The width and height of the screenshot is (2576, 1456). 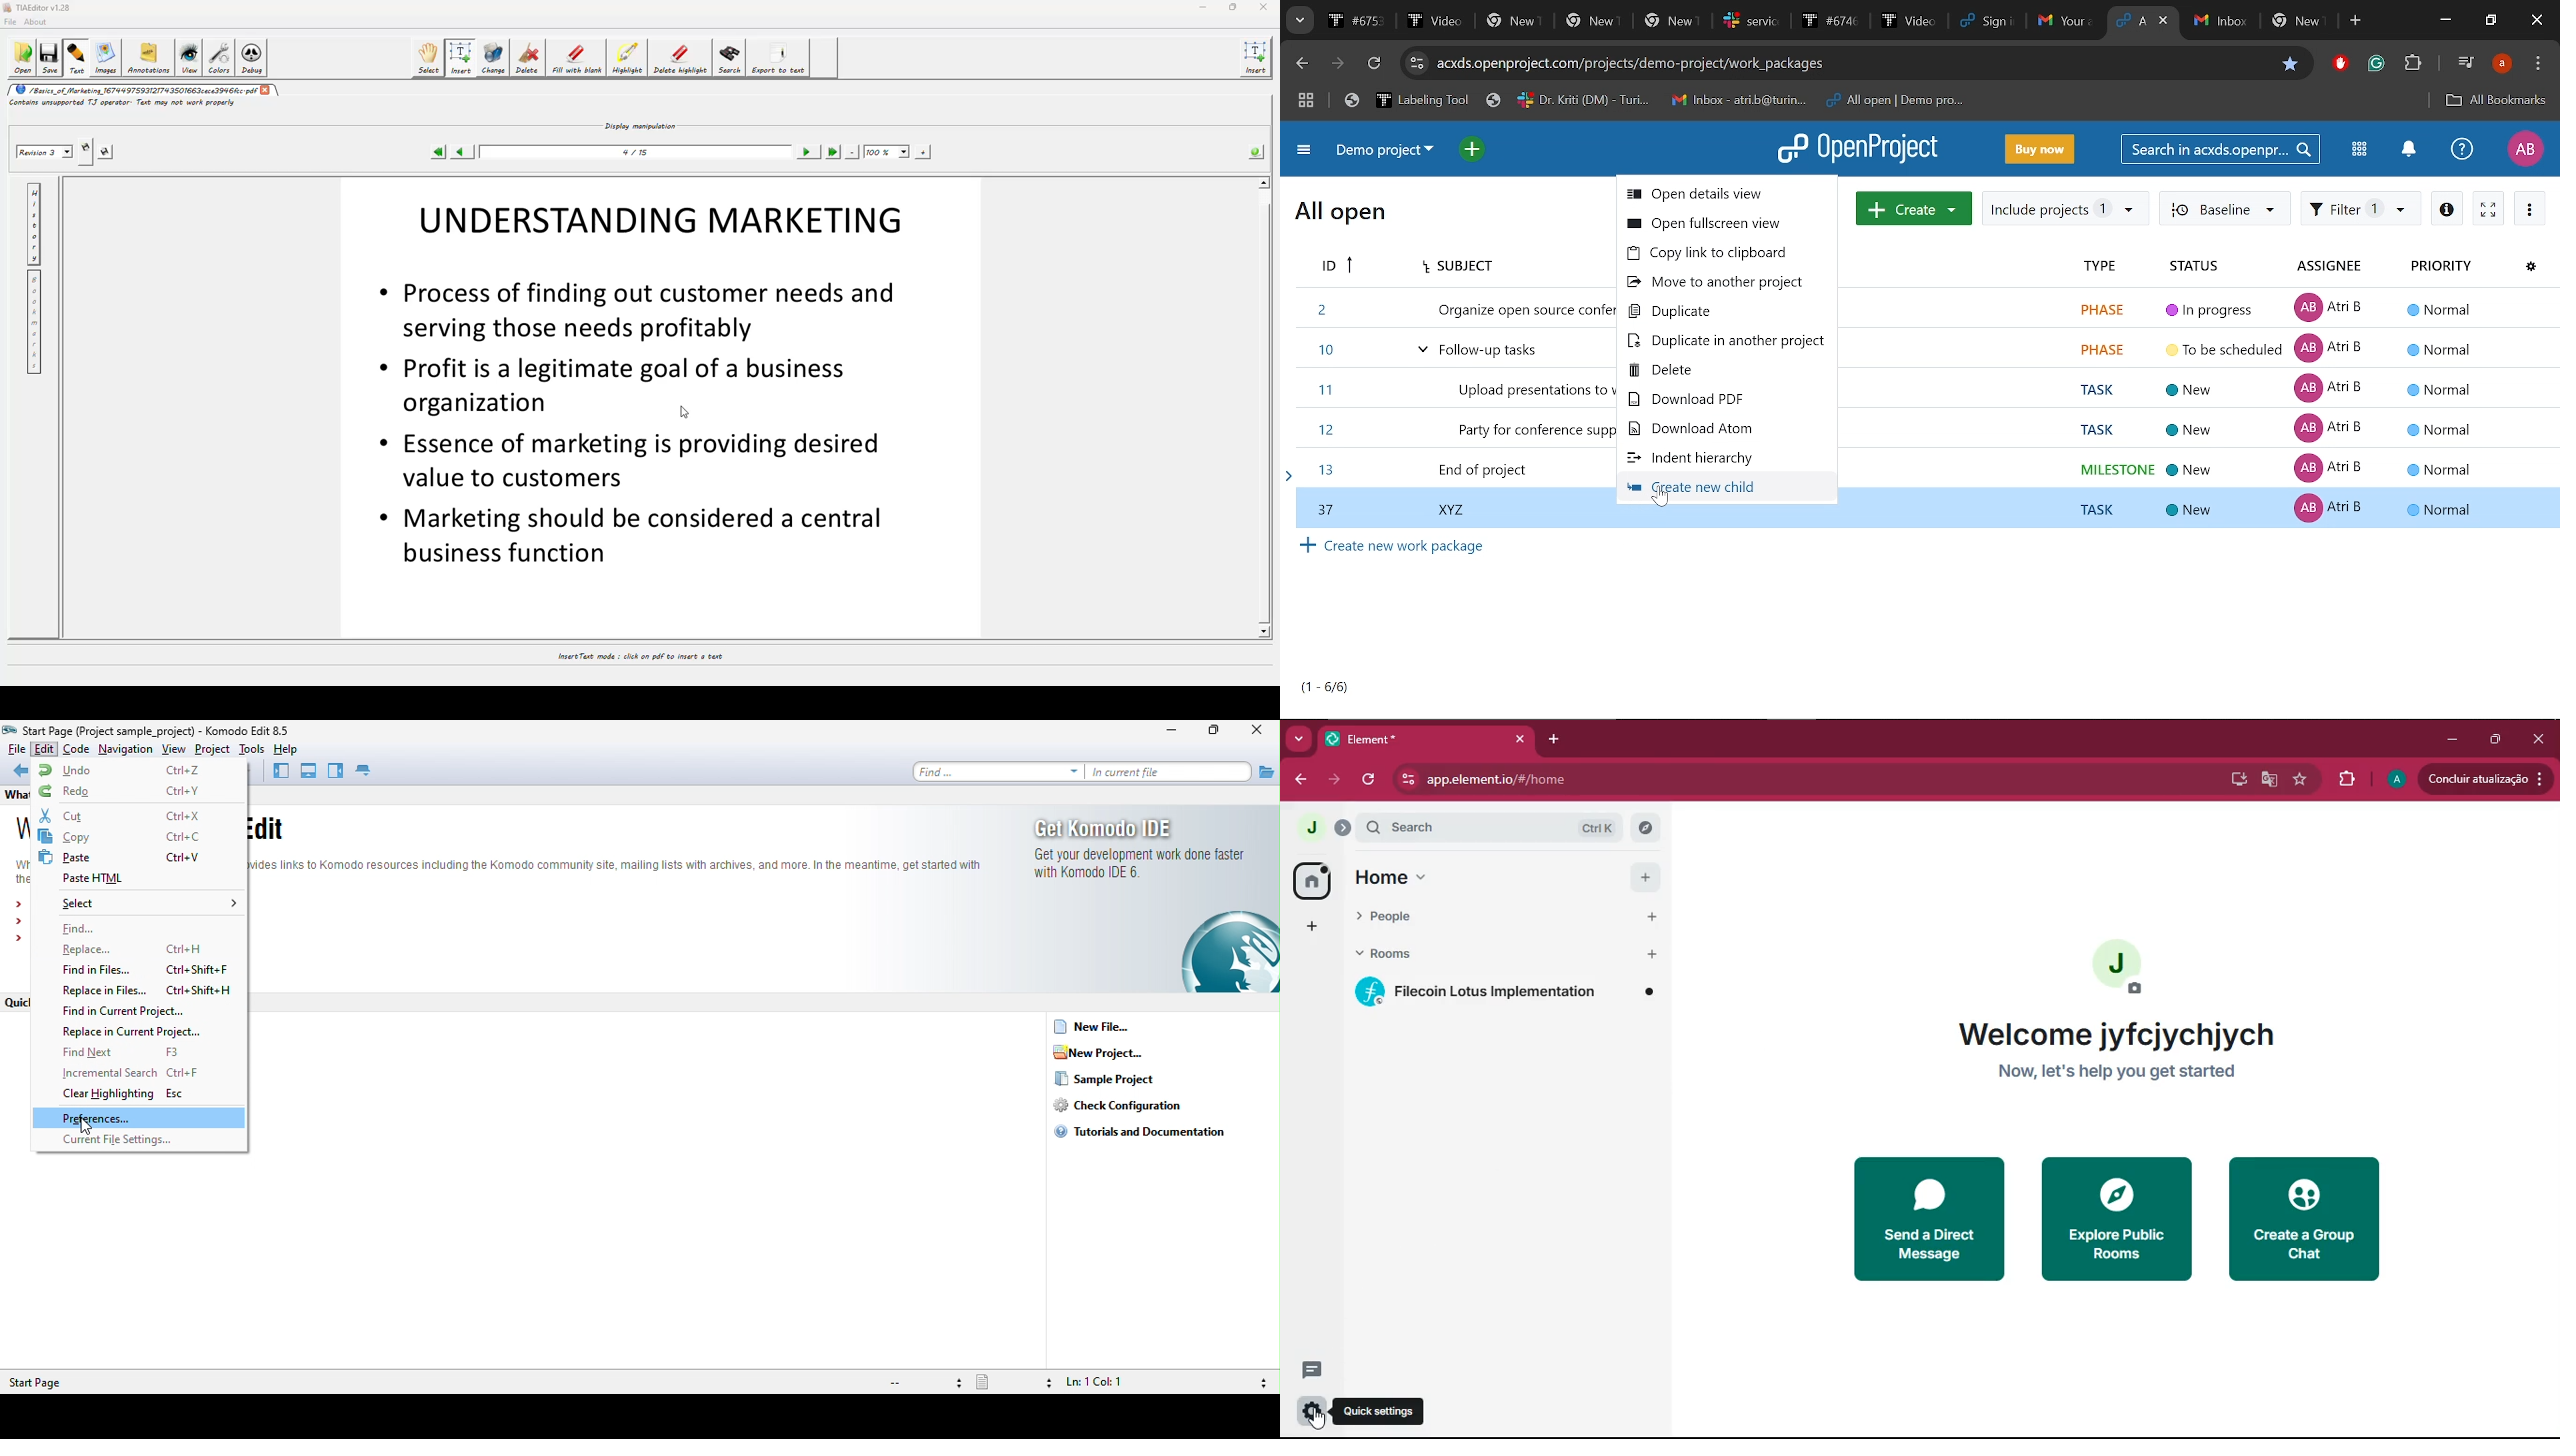 What do you see at coordinates (2538, 21) in the screenshot?
I see `Close` at bounding box center [2538, 21].